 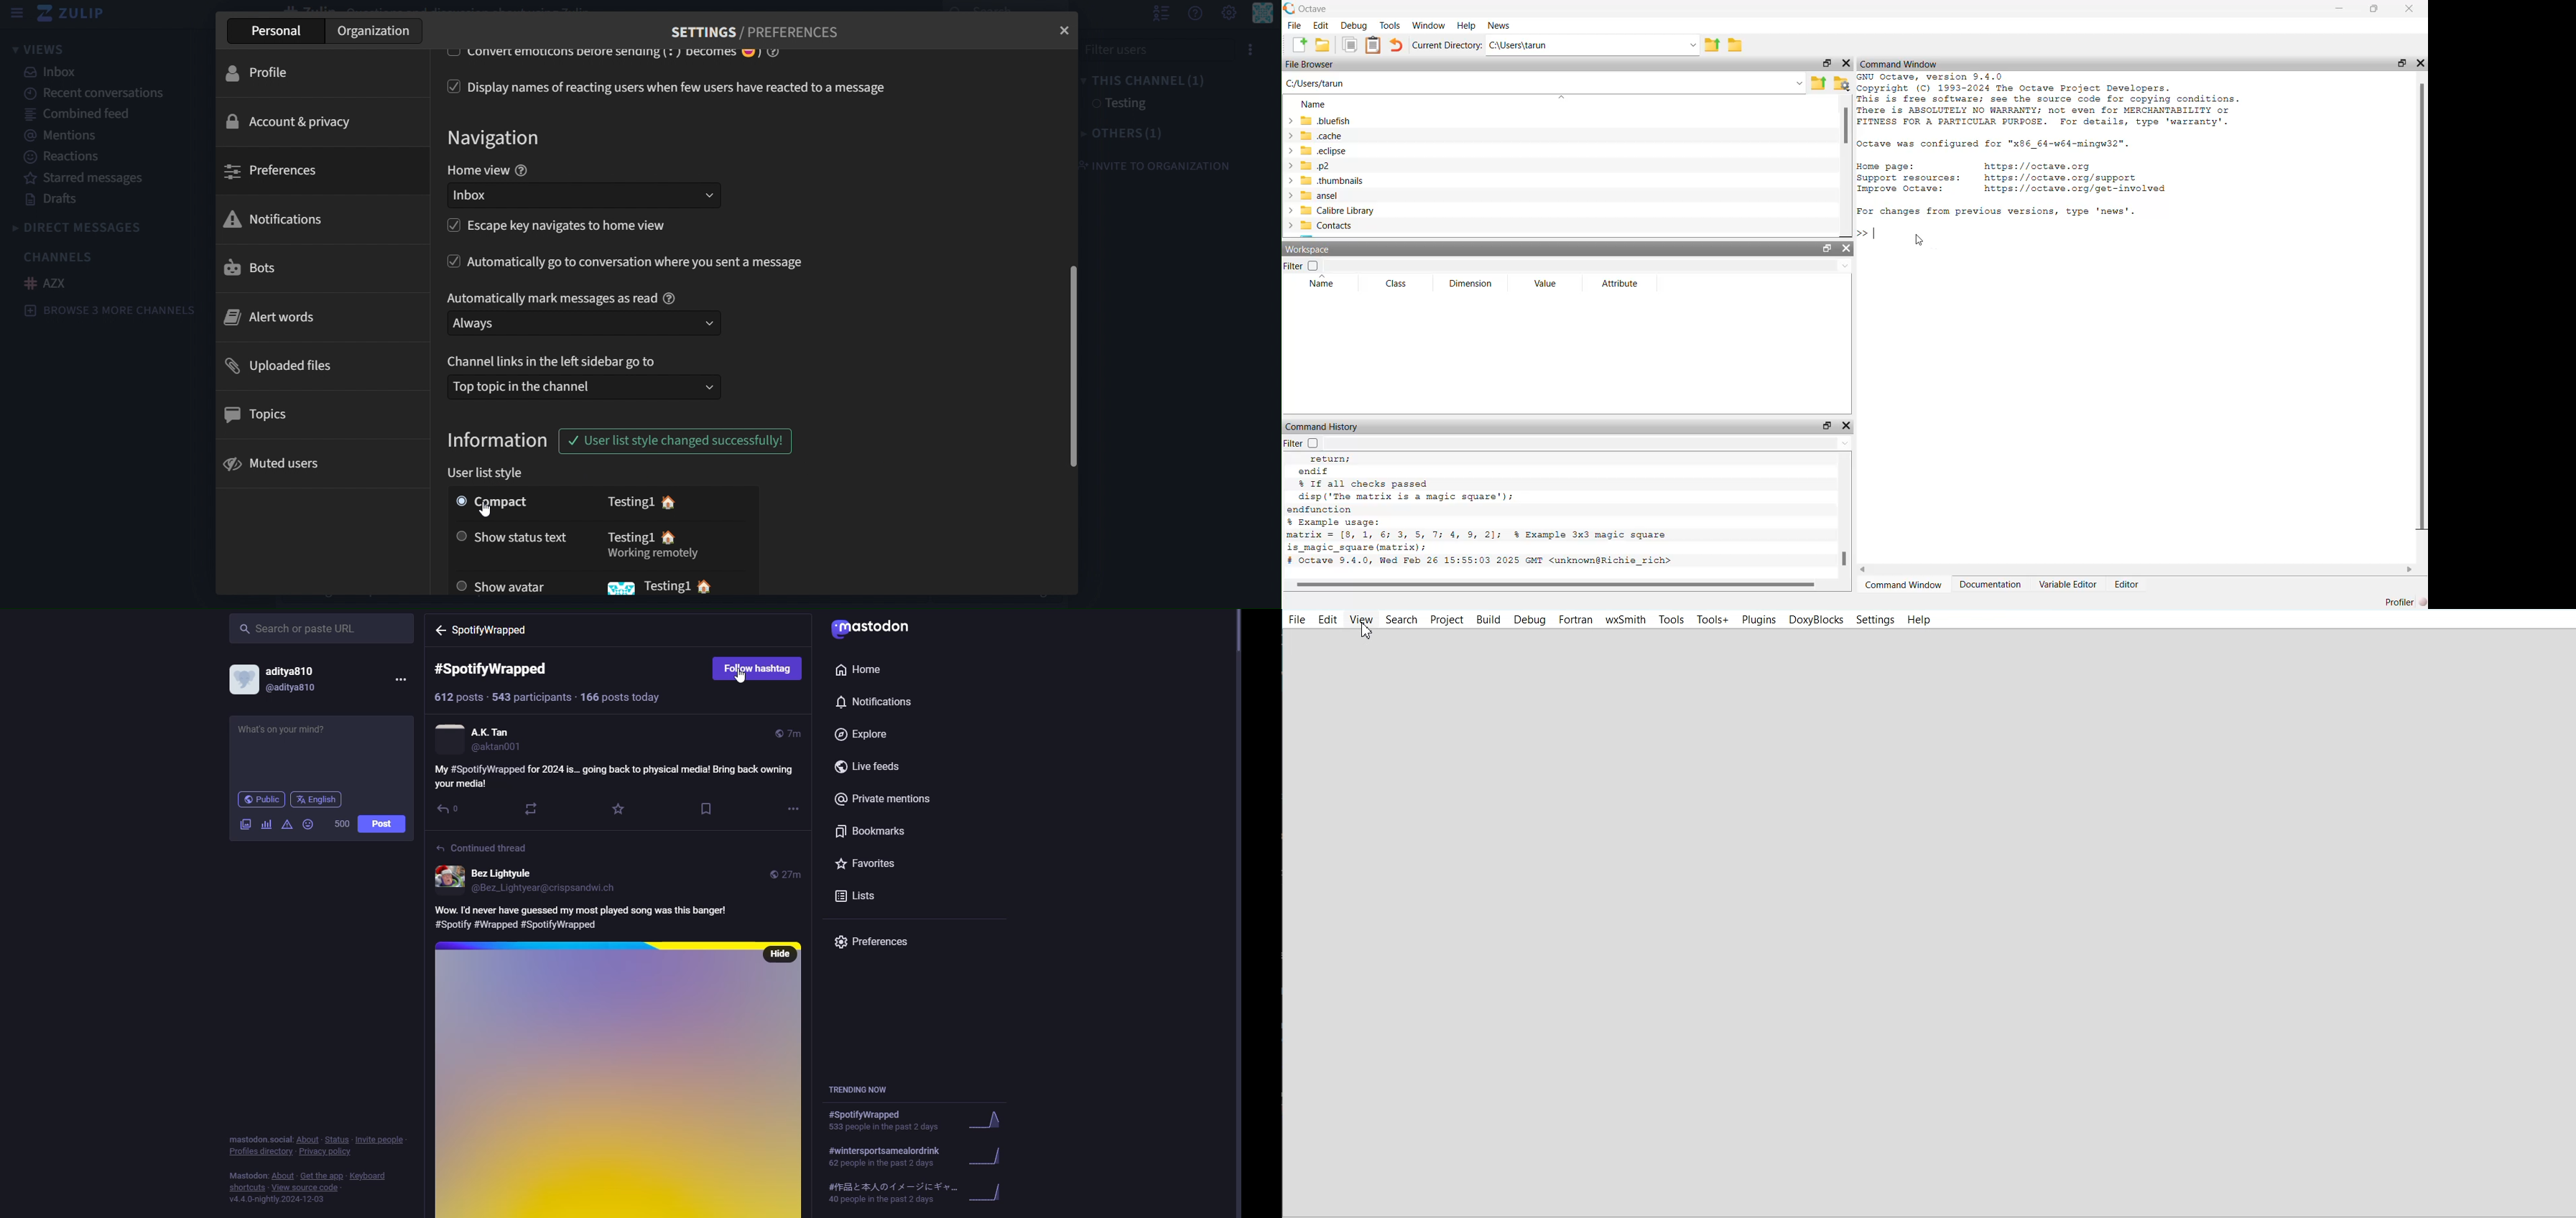 What do you see at coordinates (1328, 619) in the screenshot?
I see `Edit` at bounding box center [1328, 619].